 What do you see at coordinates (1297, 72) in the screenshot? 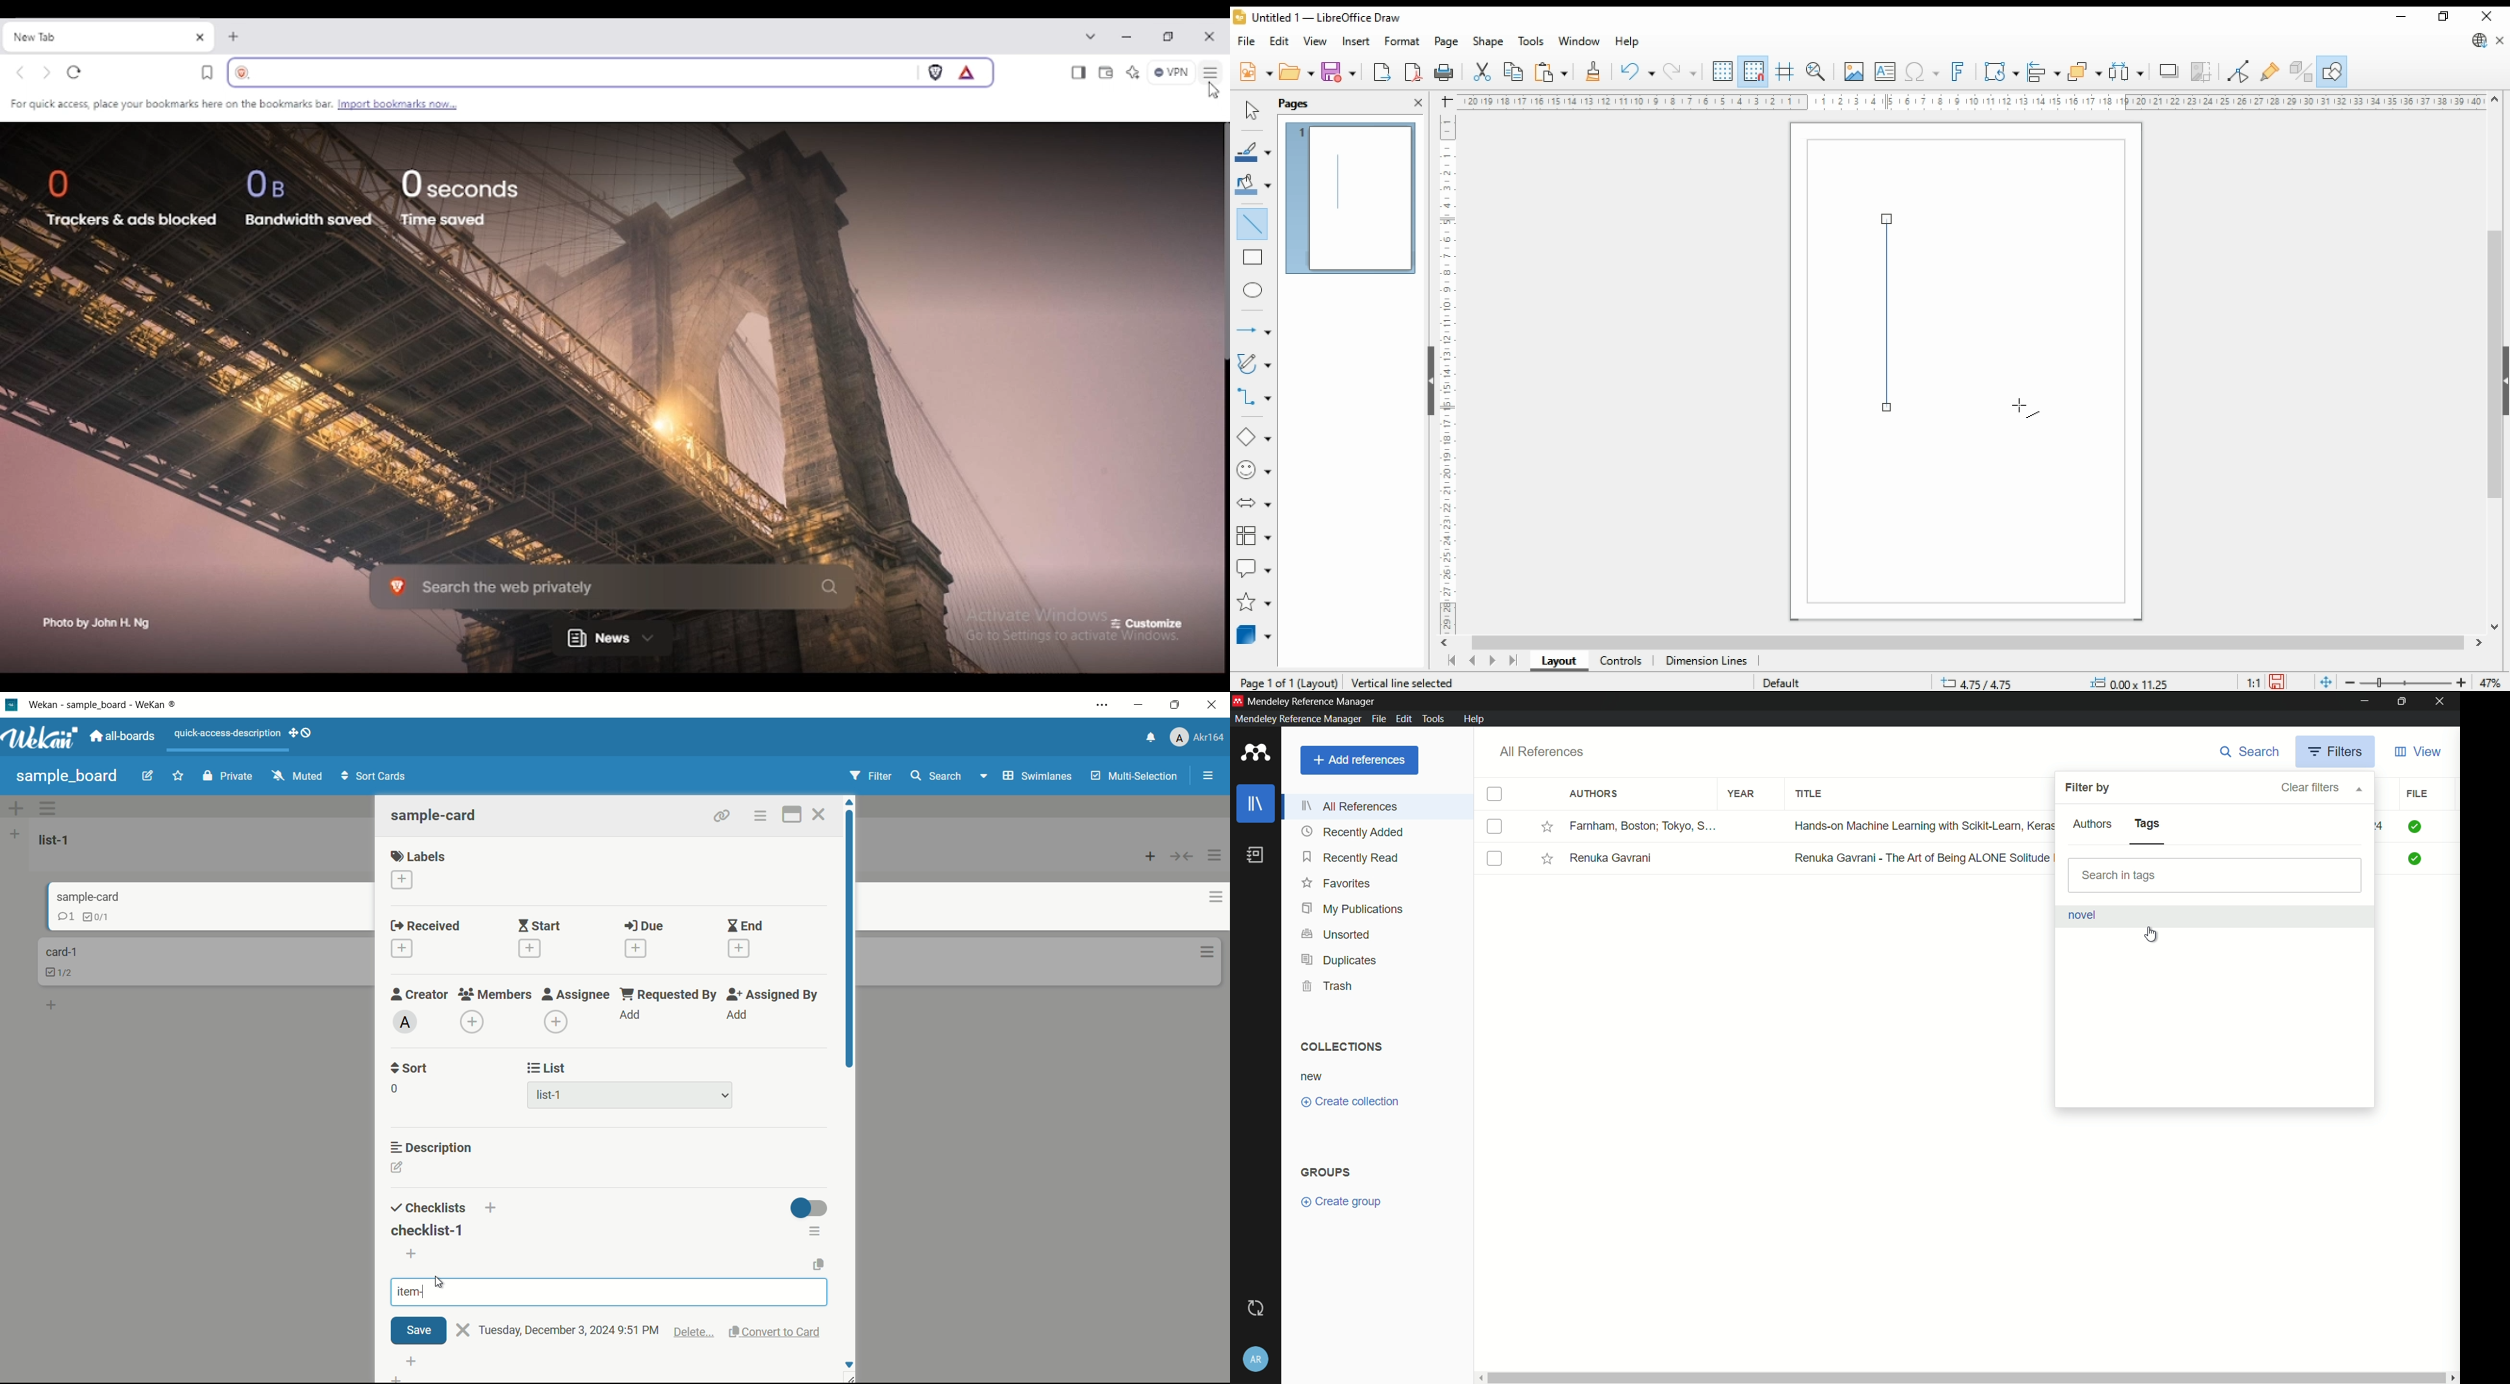
I see `open ` at bounding box center [1297, 72].